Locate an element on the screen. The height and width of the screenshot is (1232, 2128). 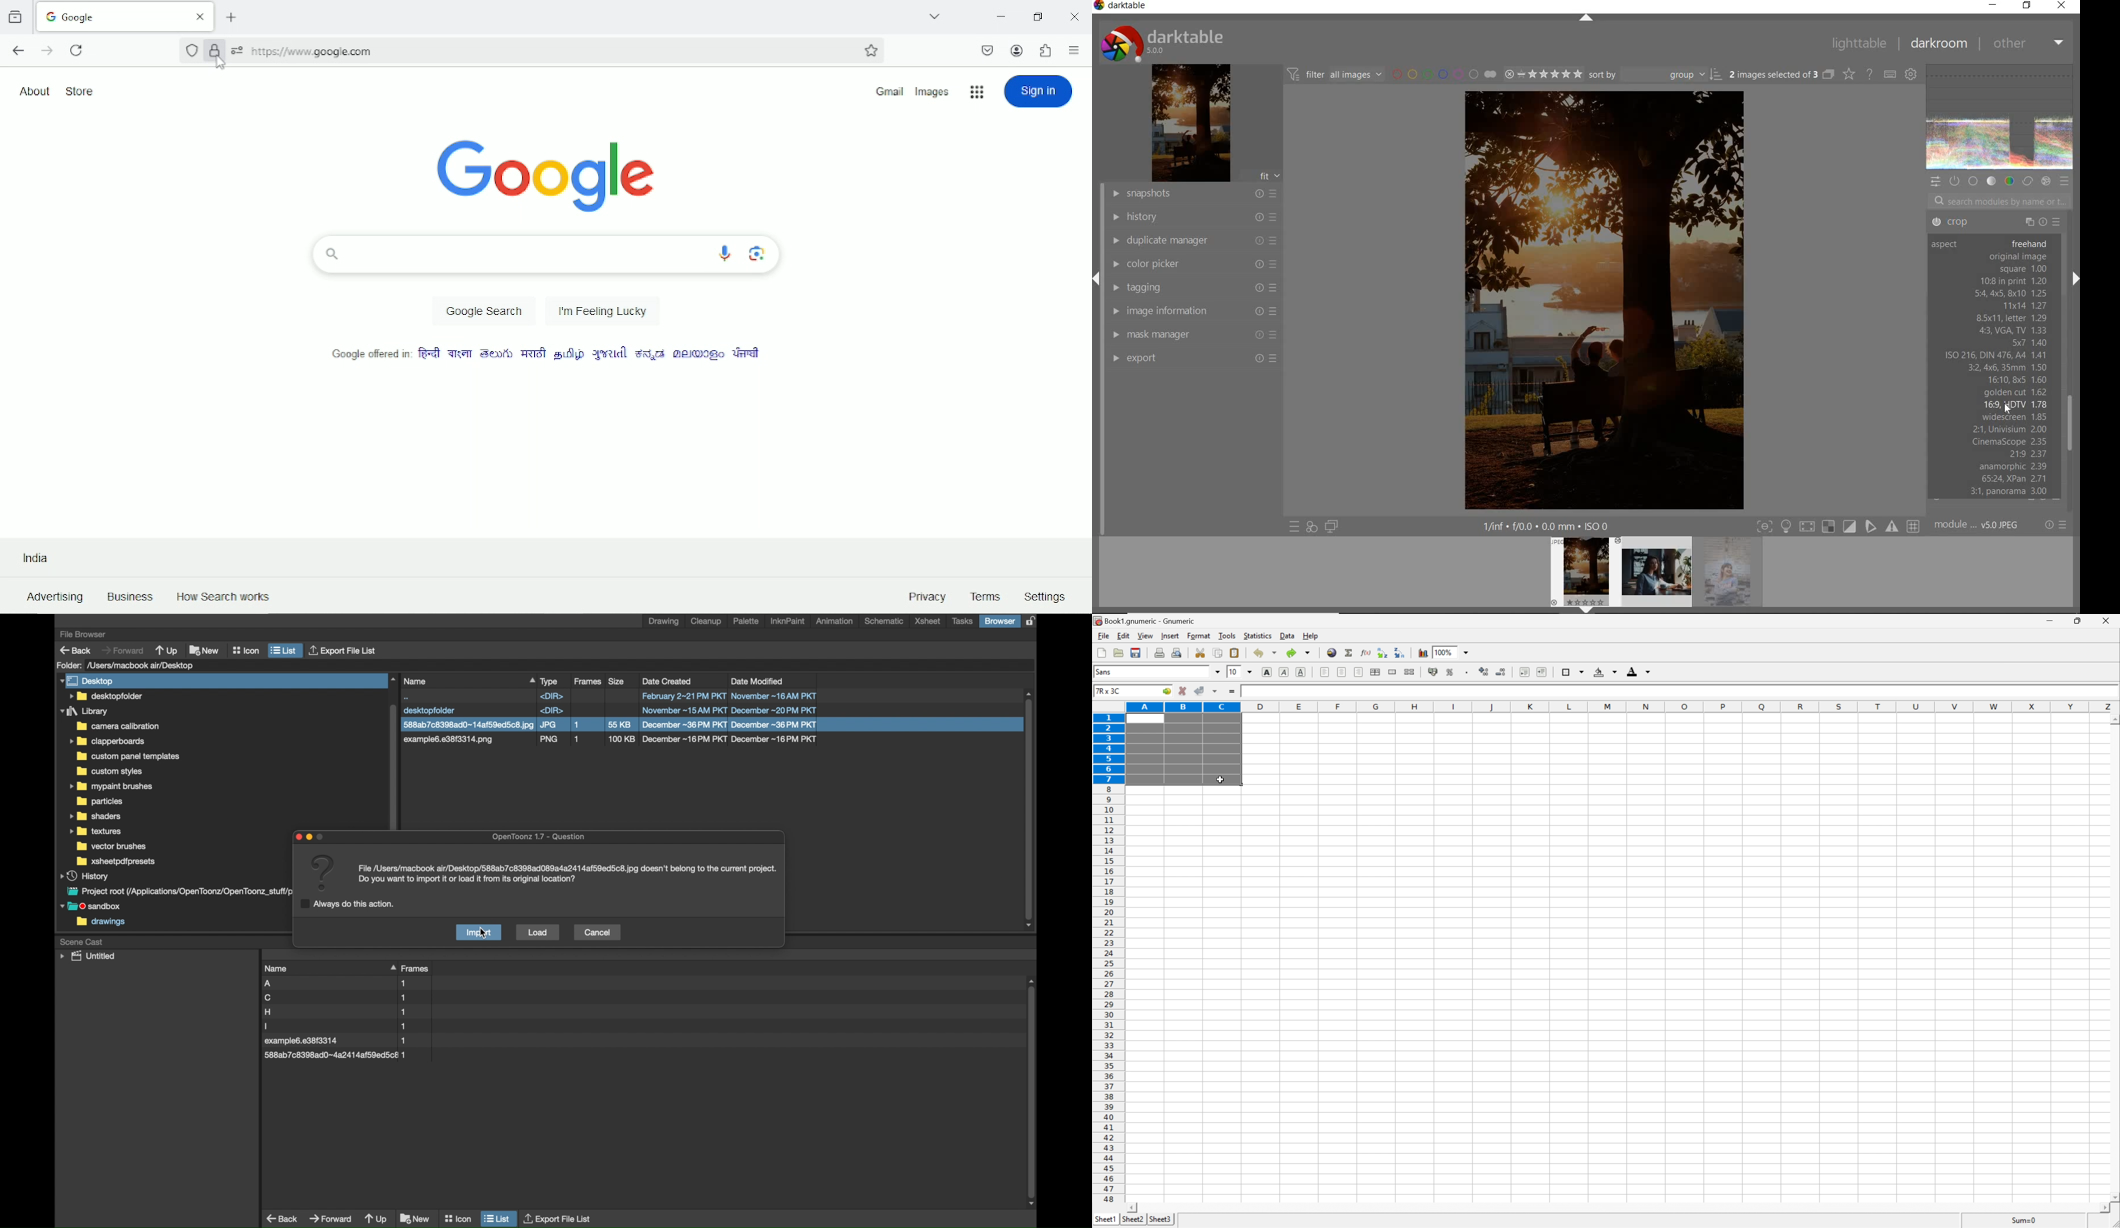
FREEHAND is located at coordinates (2029, 242).